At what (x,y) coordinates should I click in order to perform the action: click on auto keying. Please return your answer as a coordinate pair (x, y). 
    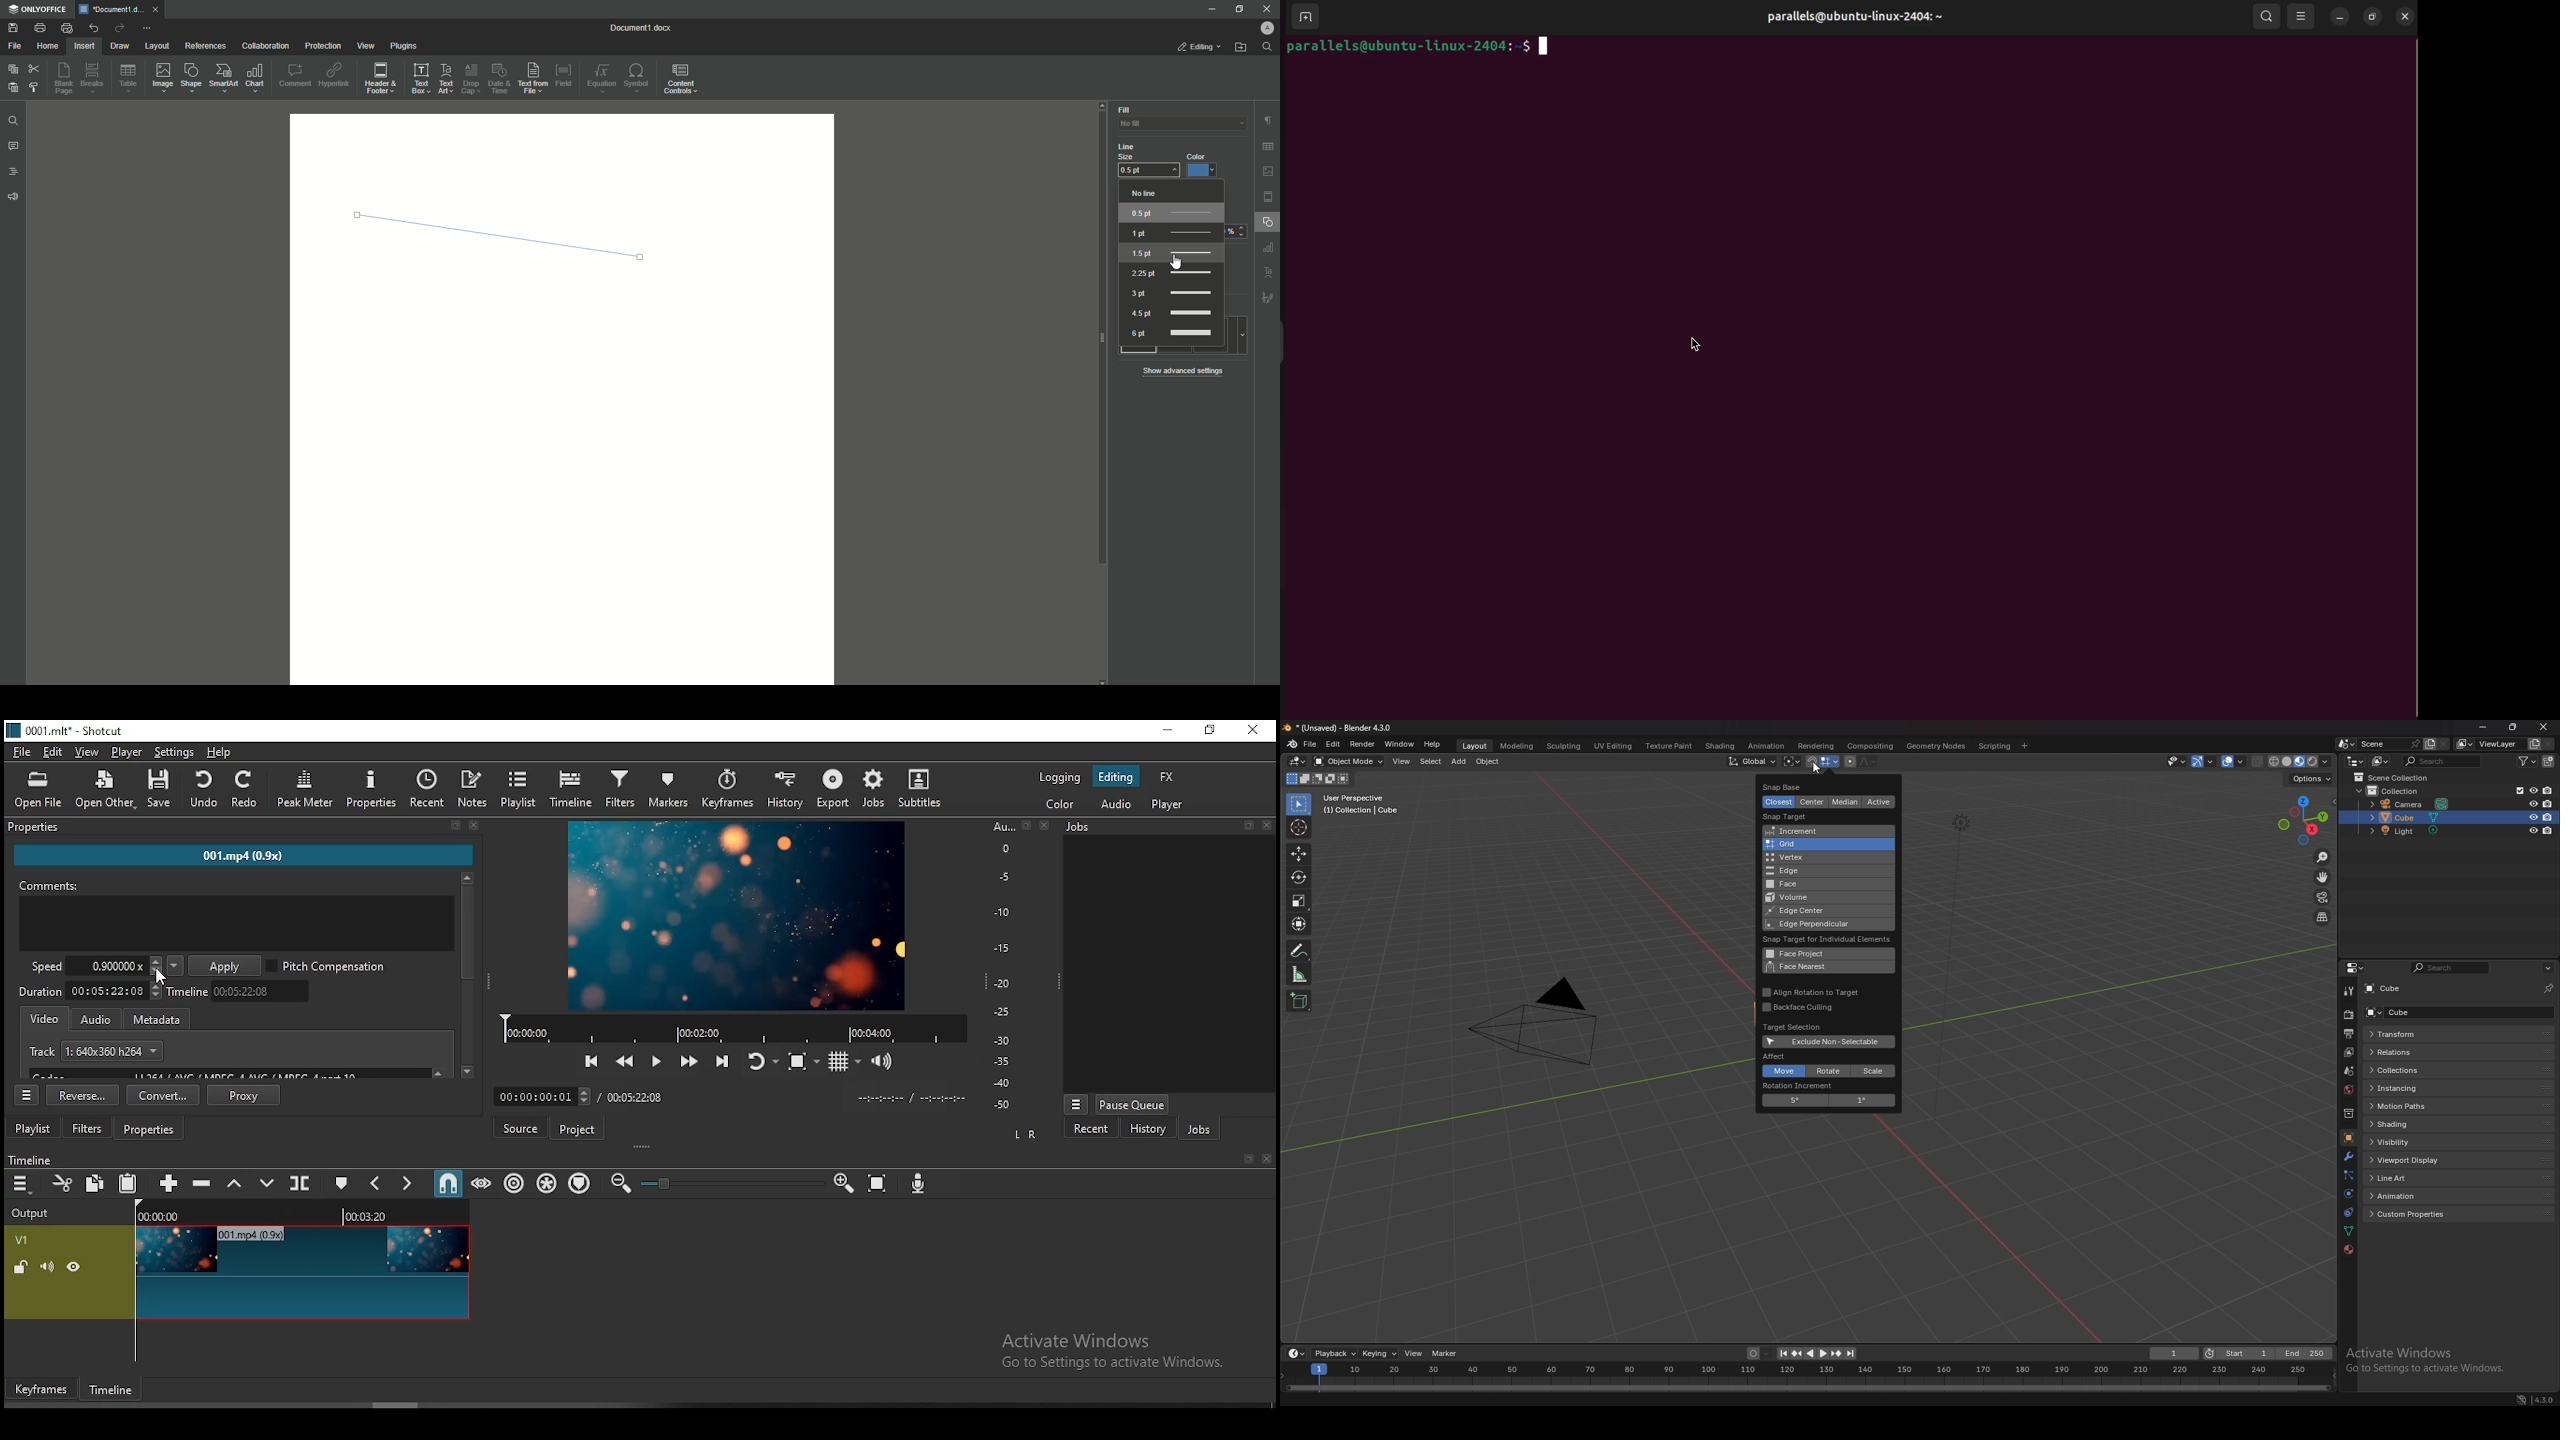
    Looking at the image, I should click on (1759, 1354).